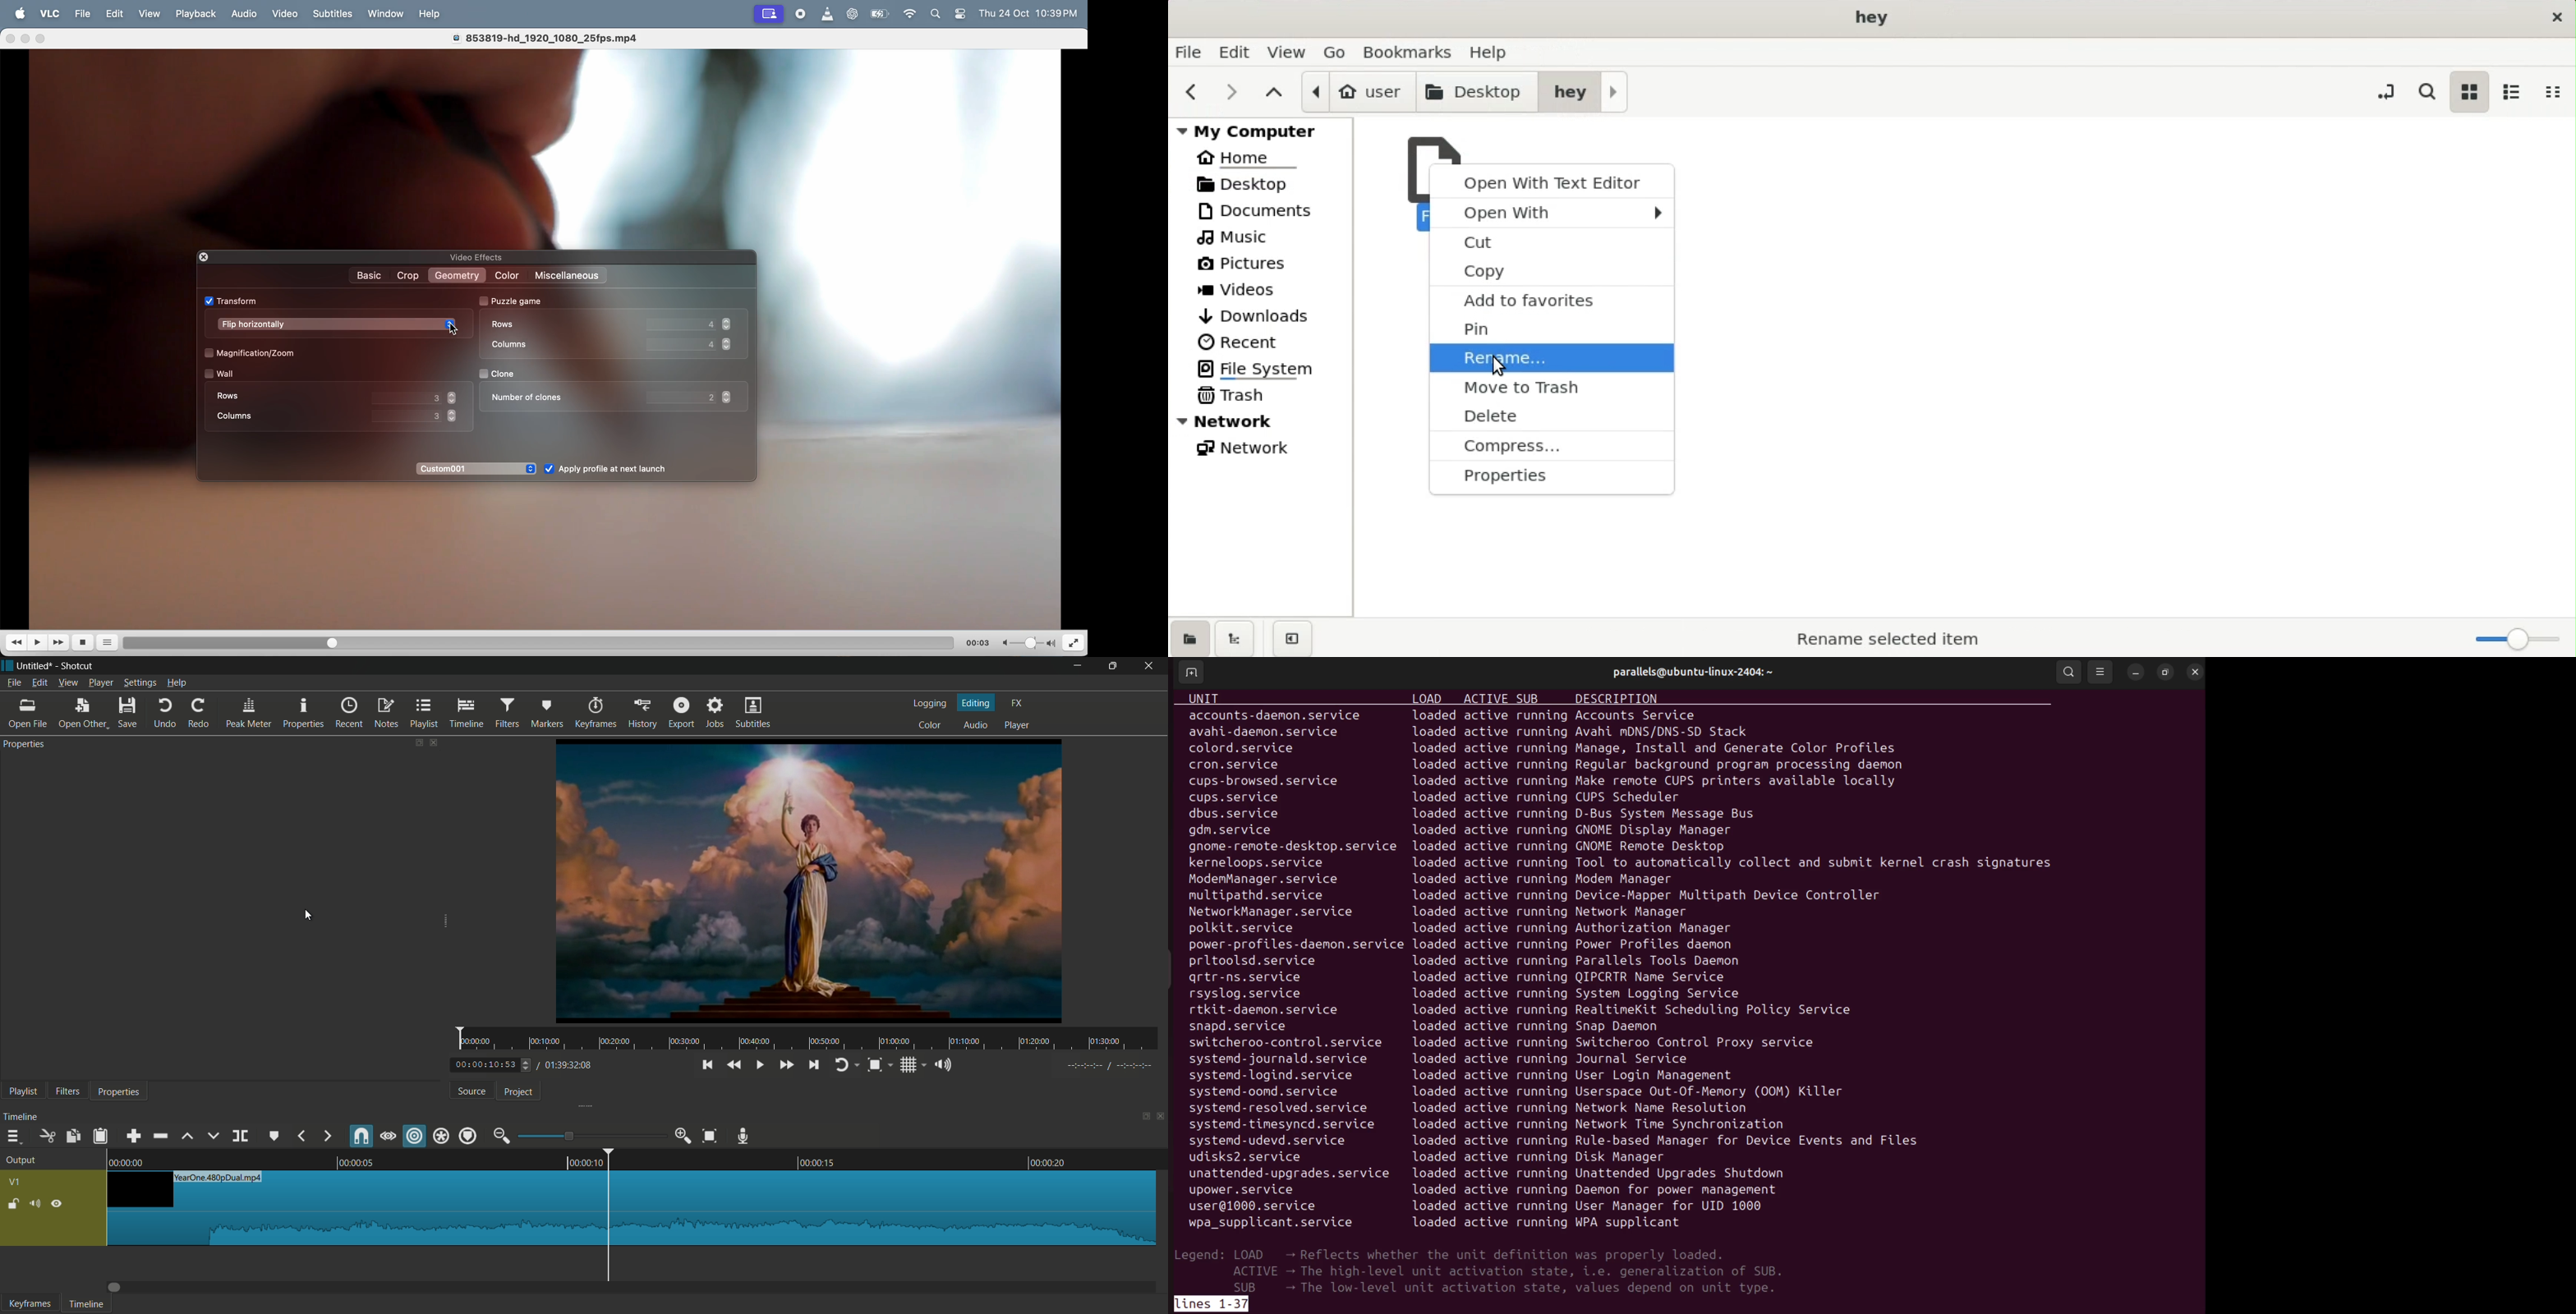 This screenshot has width=2576, height=1316. What do you see at coordinates (419, 743) in the screenshot?
I see `change layout` at bounding box center [419, 743].